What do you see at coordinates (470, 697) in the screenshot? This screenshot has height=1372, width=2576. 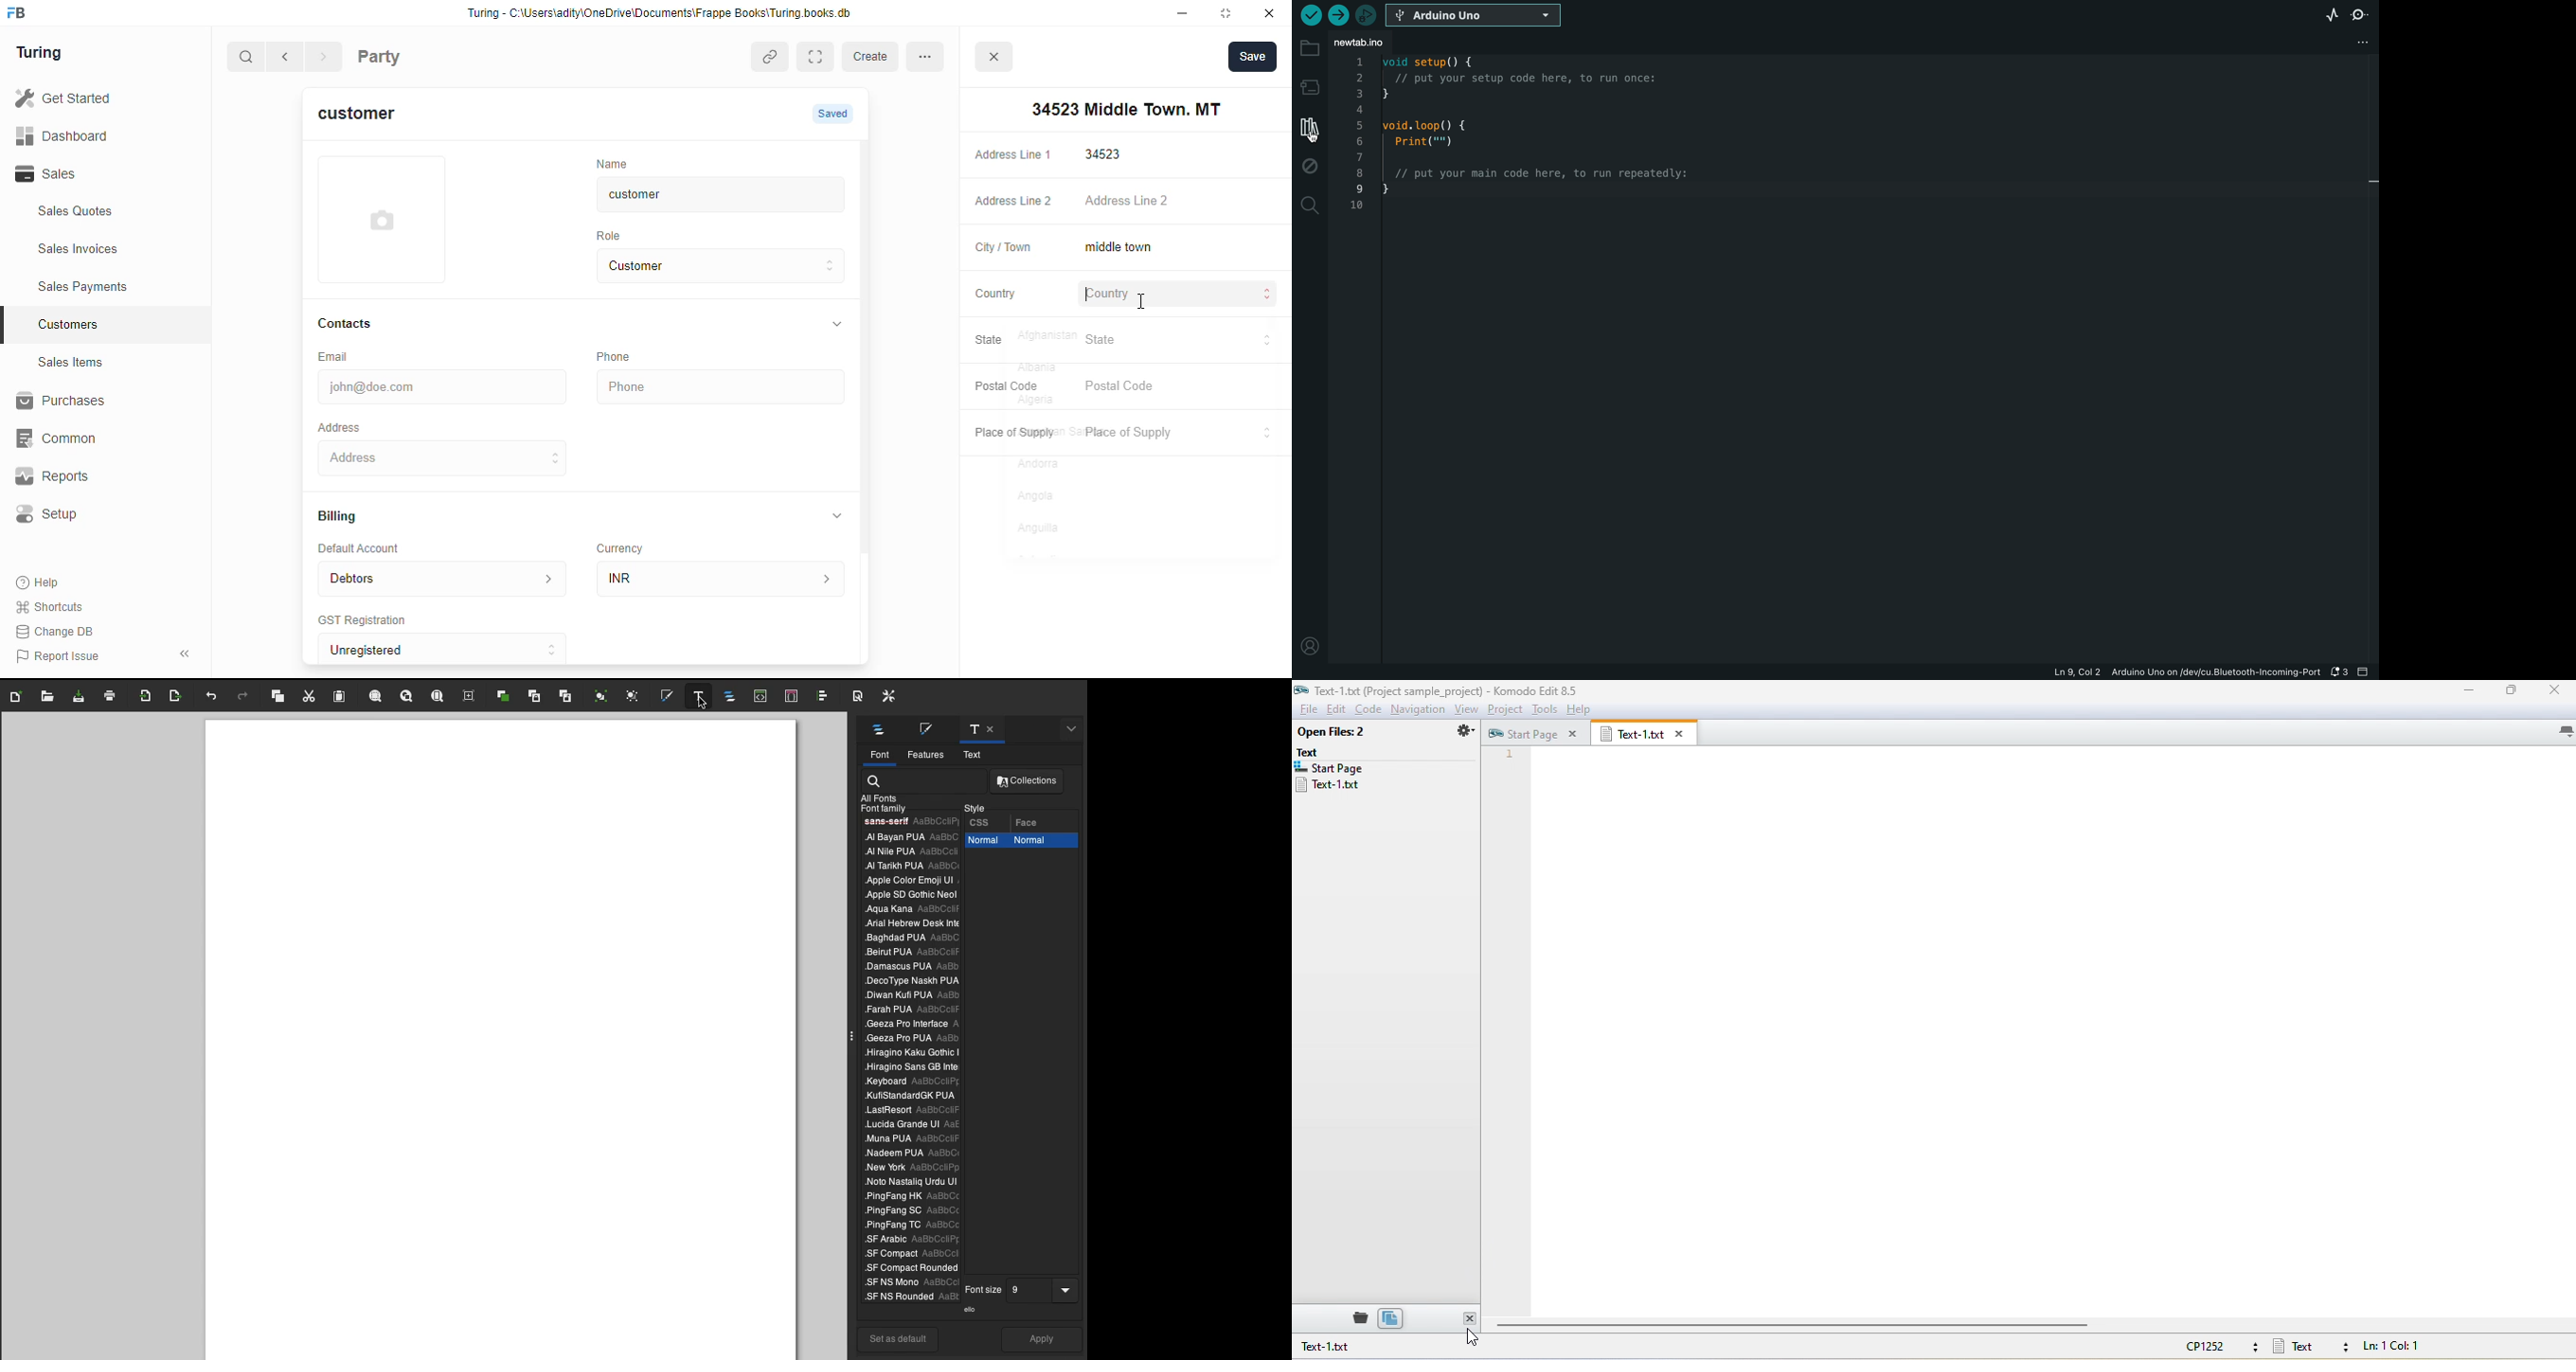 I see `Zoom center page` at bounding box center [470, 697].